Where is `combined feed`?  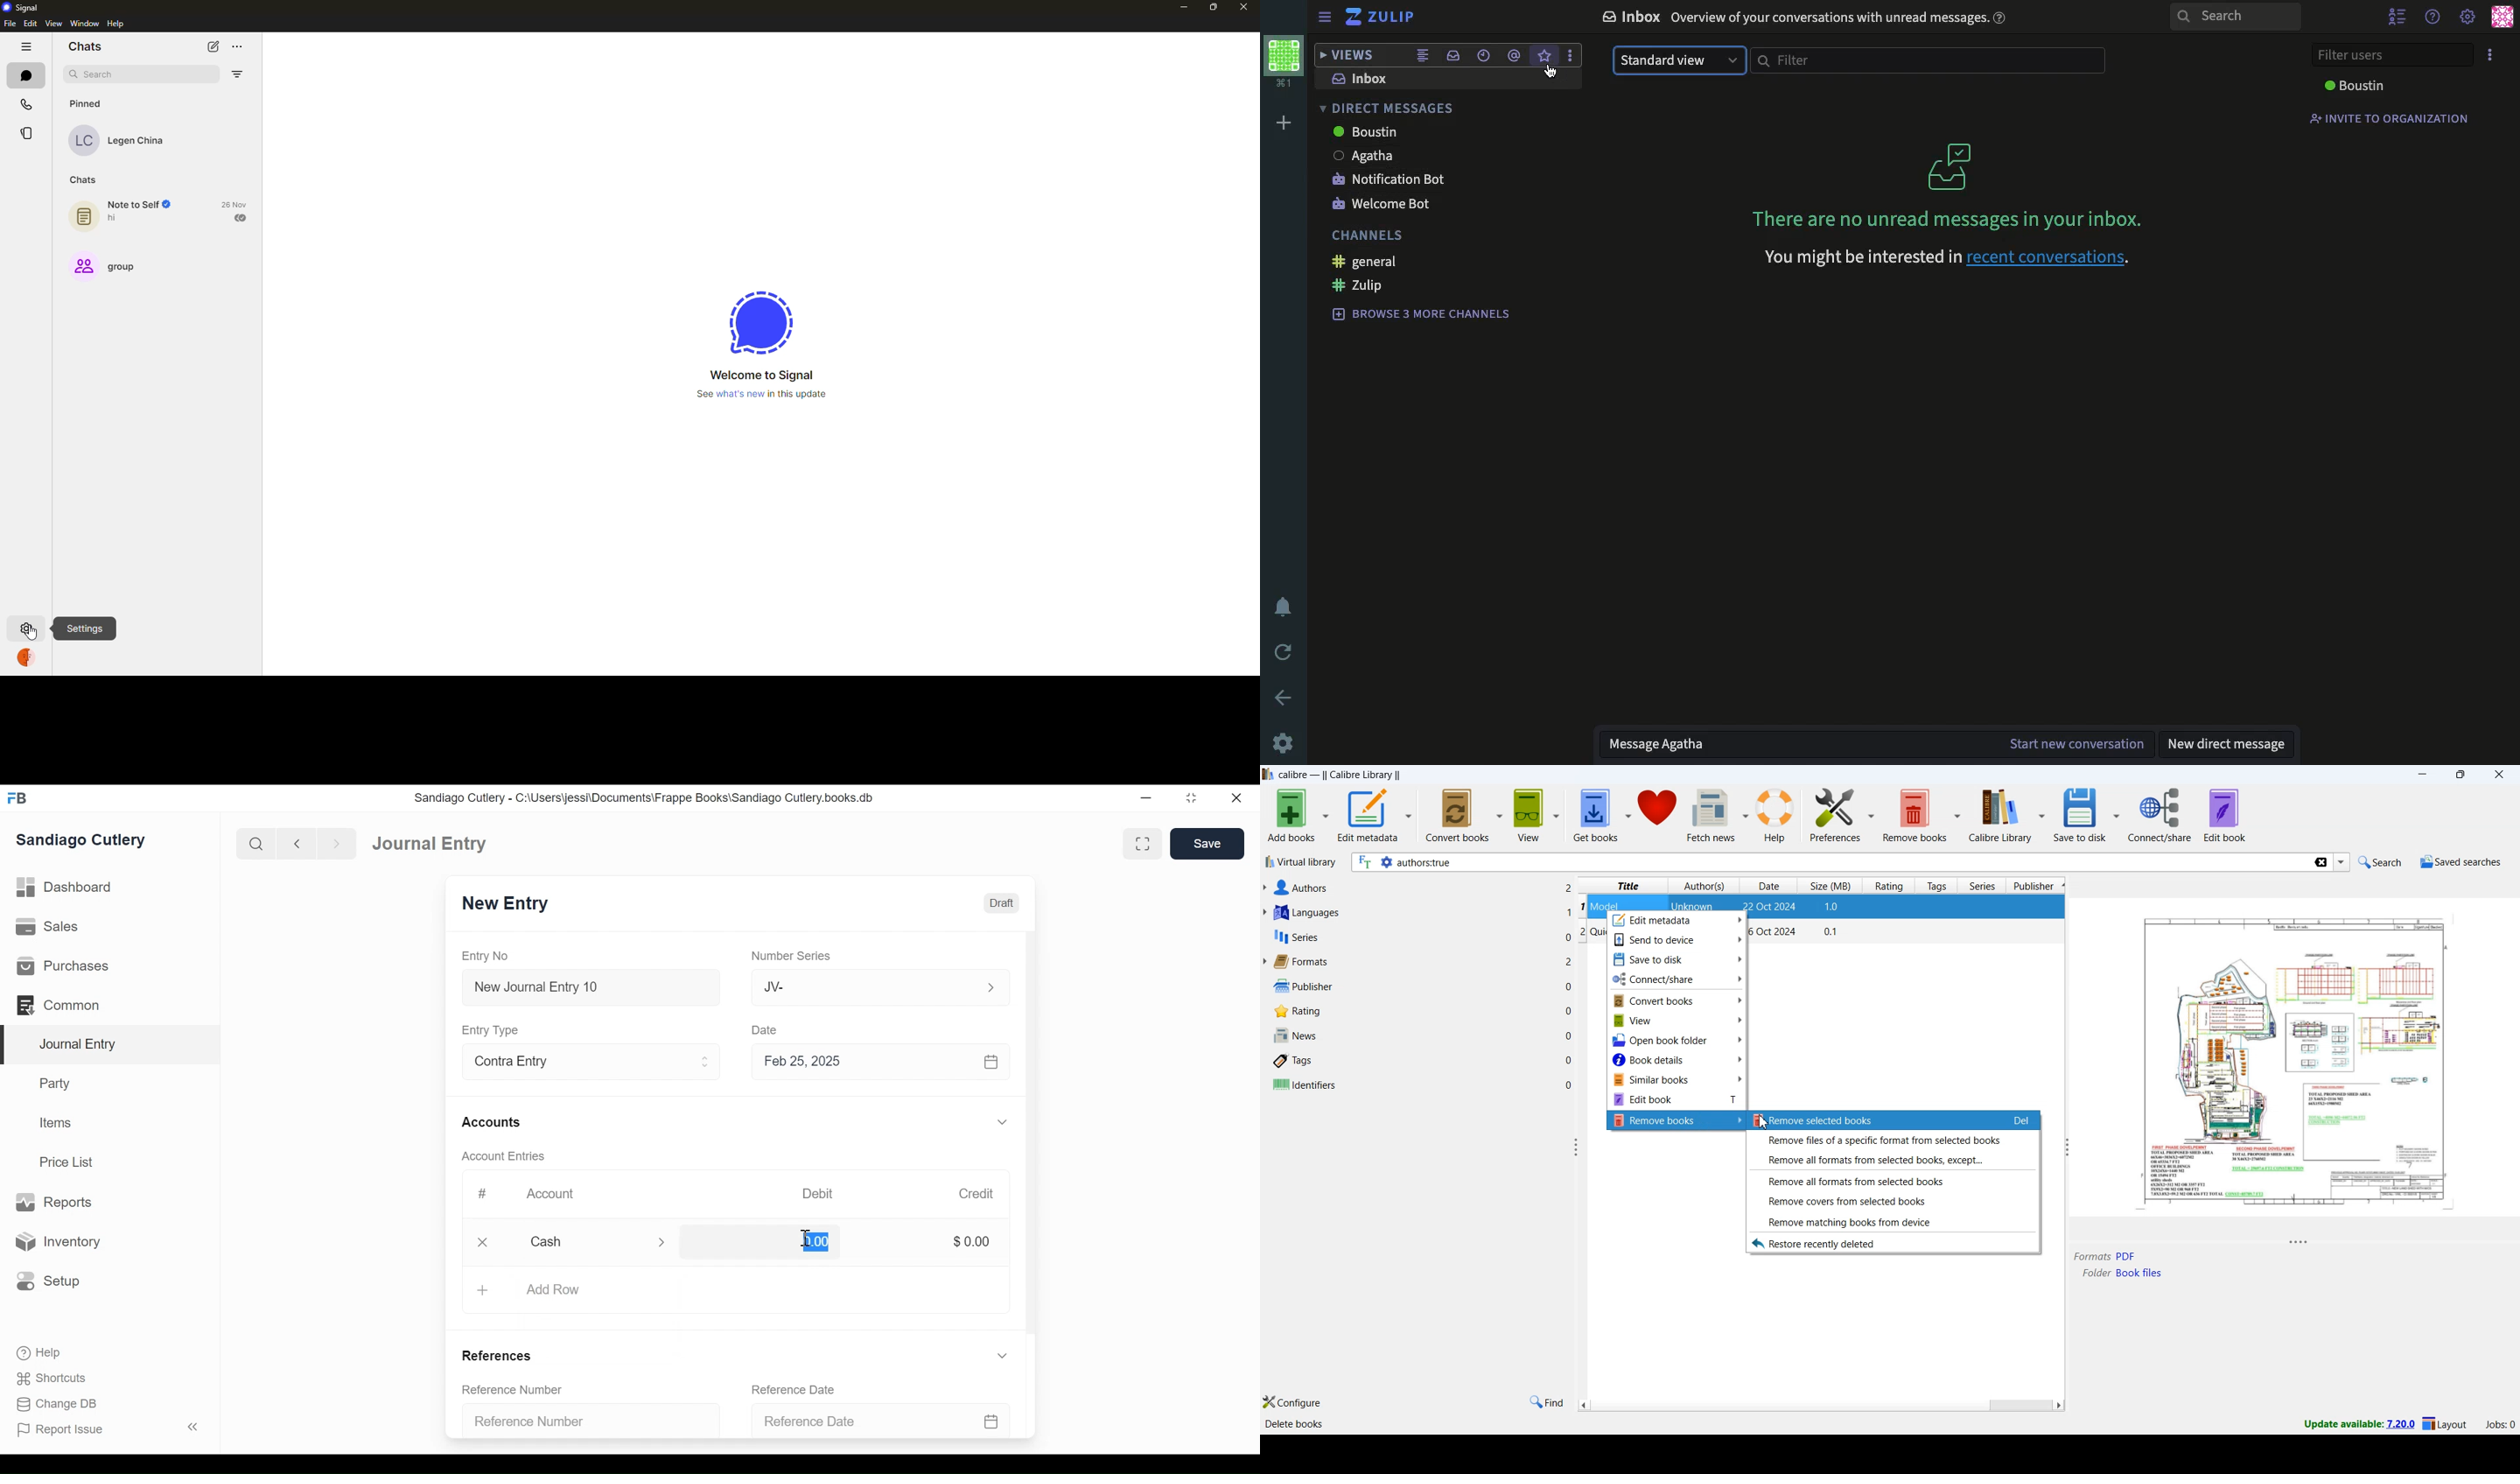
combined feed is located at coordinates (1424, 55).